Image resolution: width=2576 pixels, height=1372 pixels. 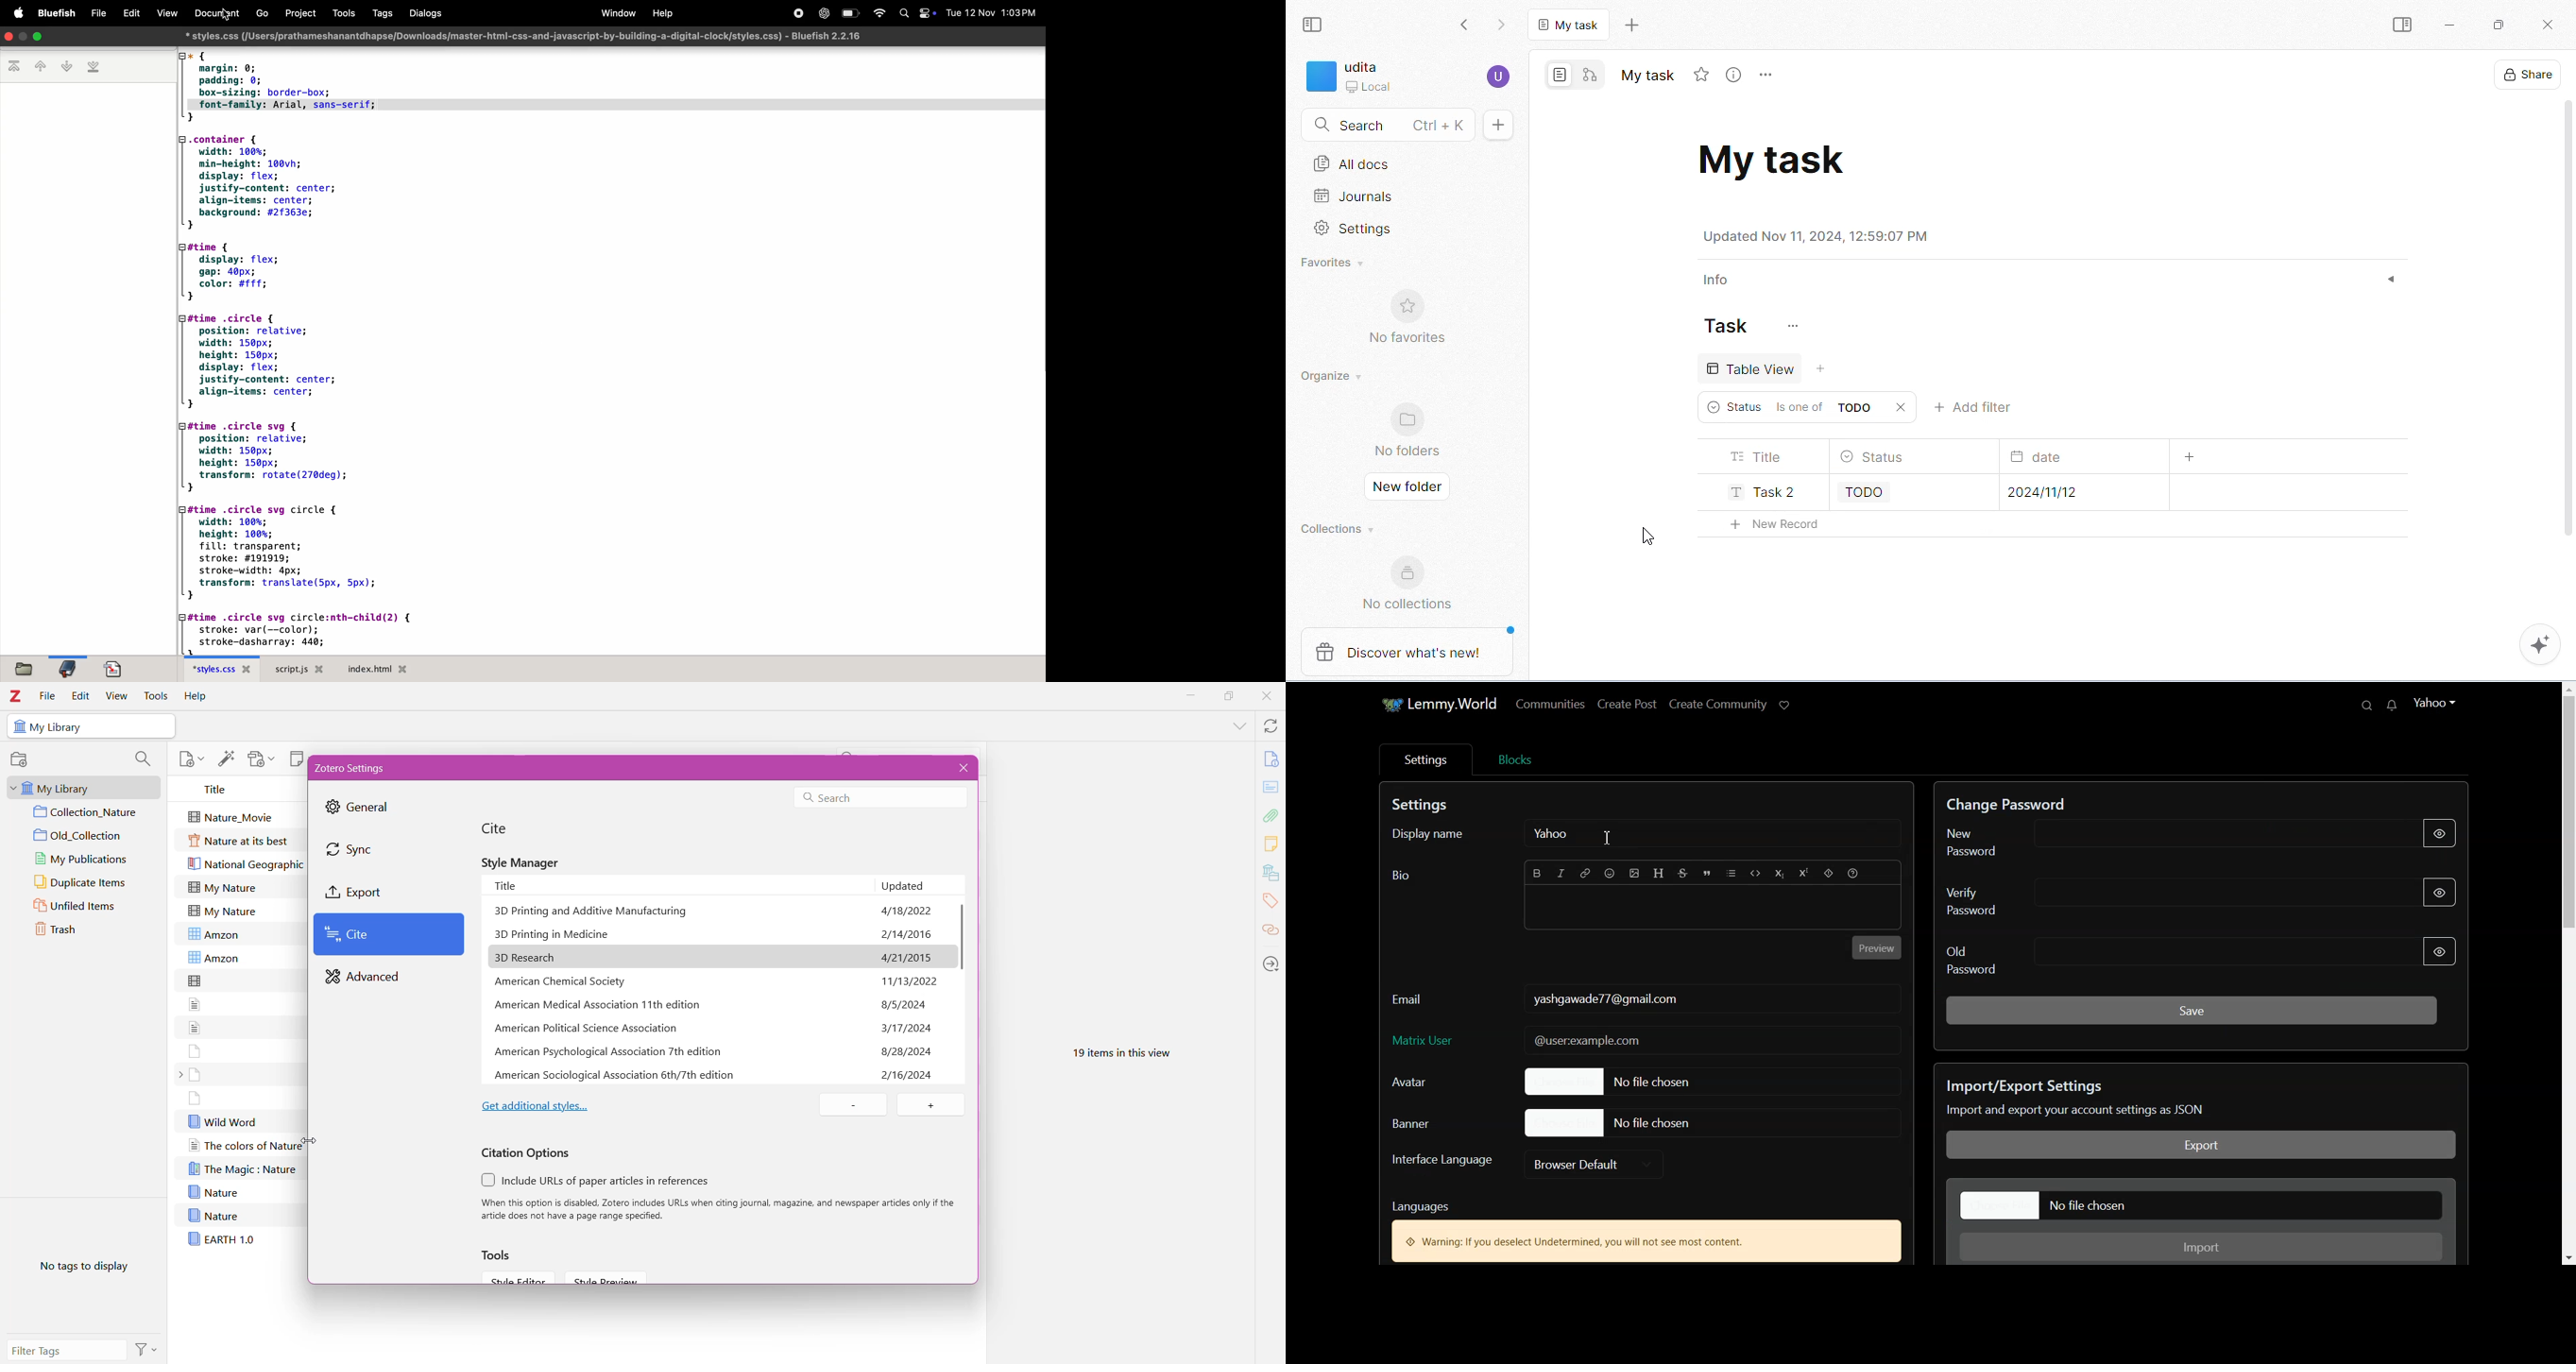 What do you see at coordinates (84, 907) in the screenshot?
I see `Unfiled Items` at bounding box center [84, 907].